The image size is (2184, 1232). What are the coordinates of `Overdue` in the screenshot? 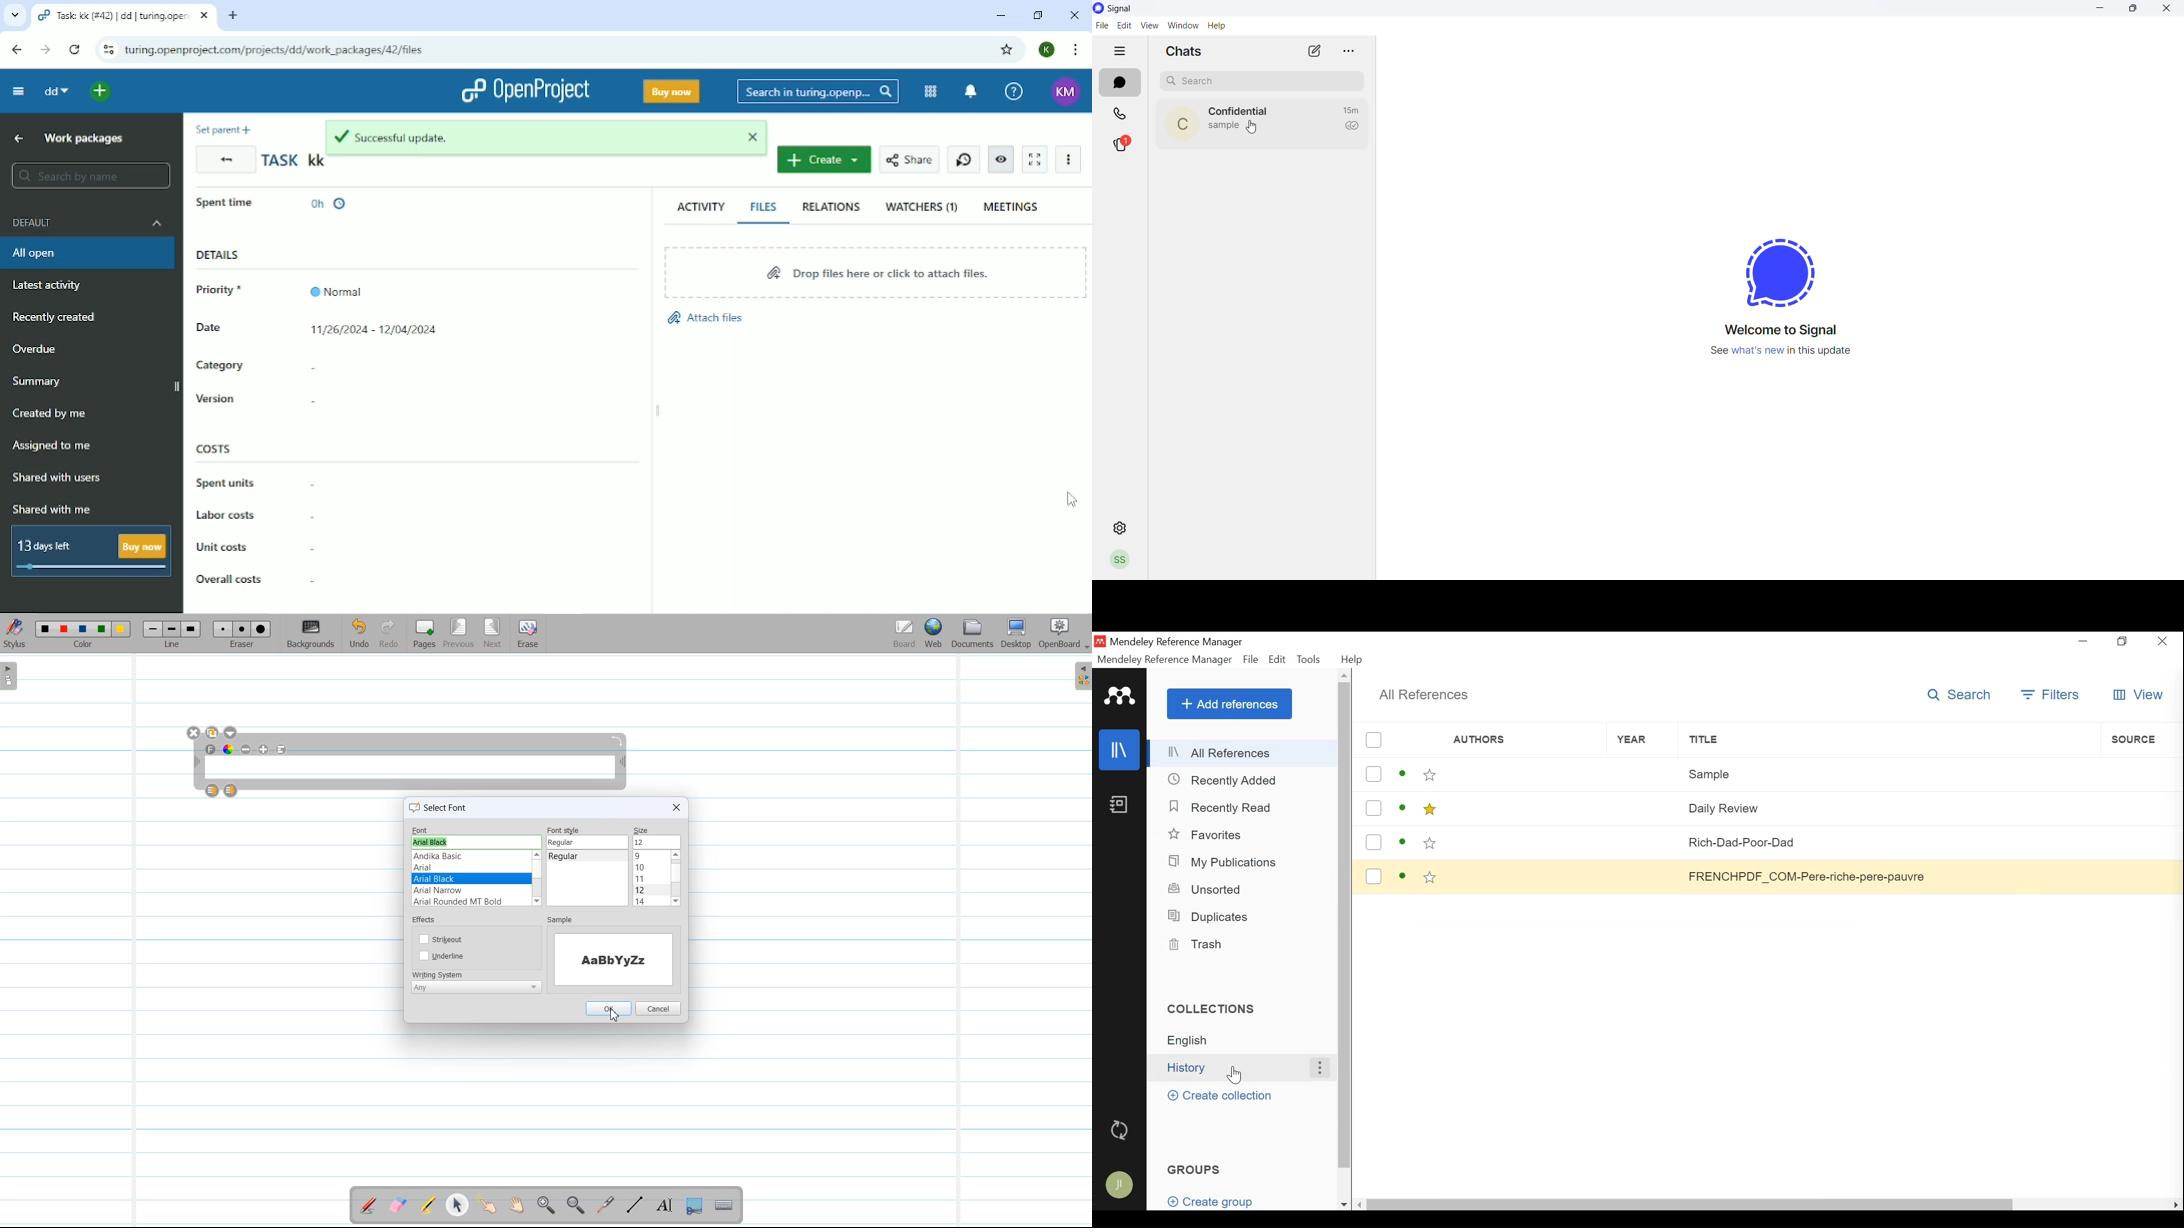 It's located at (40, 349).